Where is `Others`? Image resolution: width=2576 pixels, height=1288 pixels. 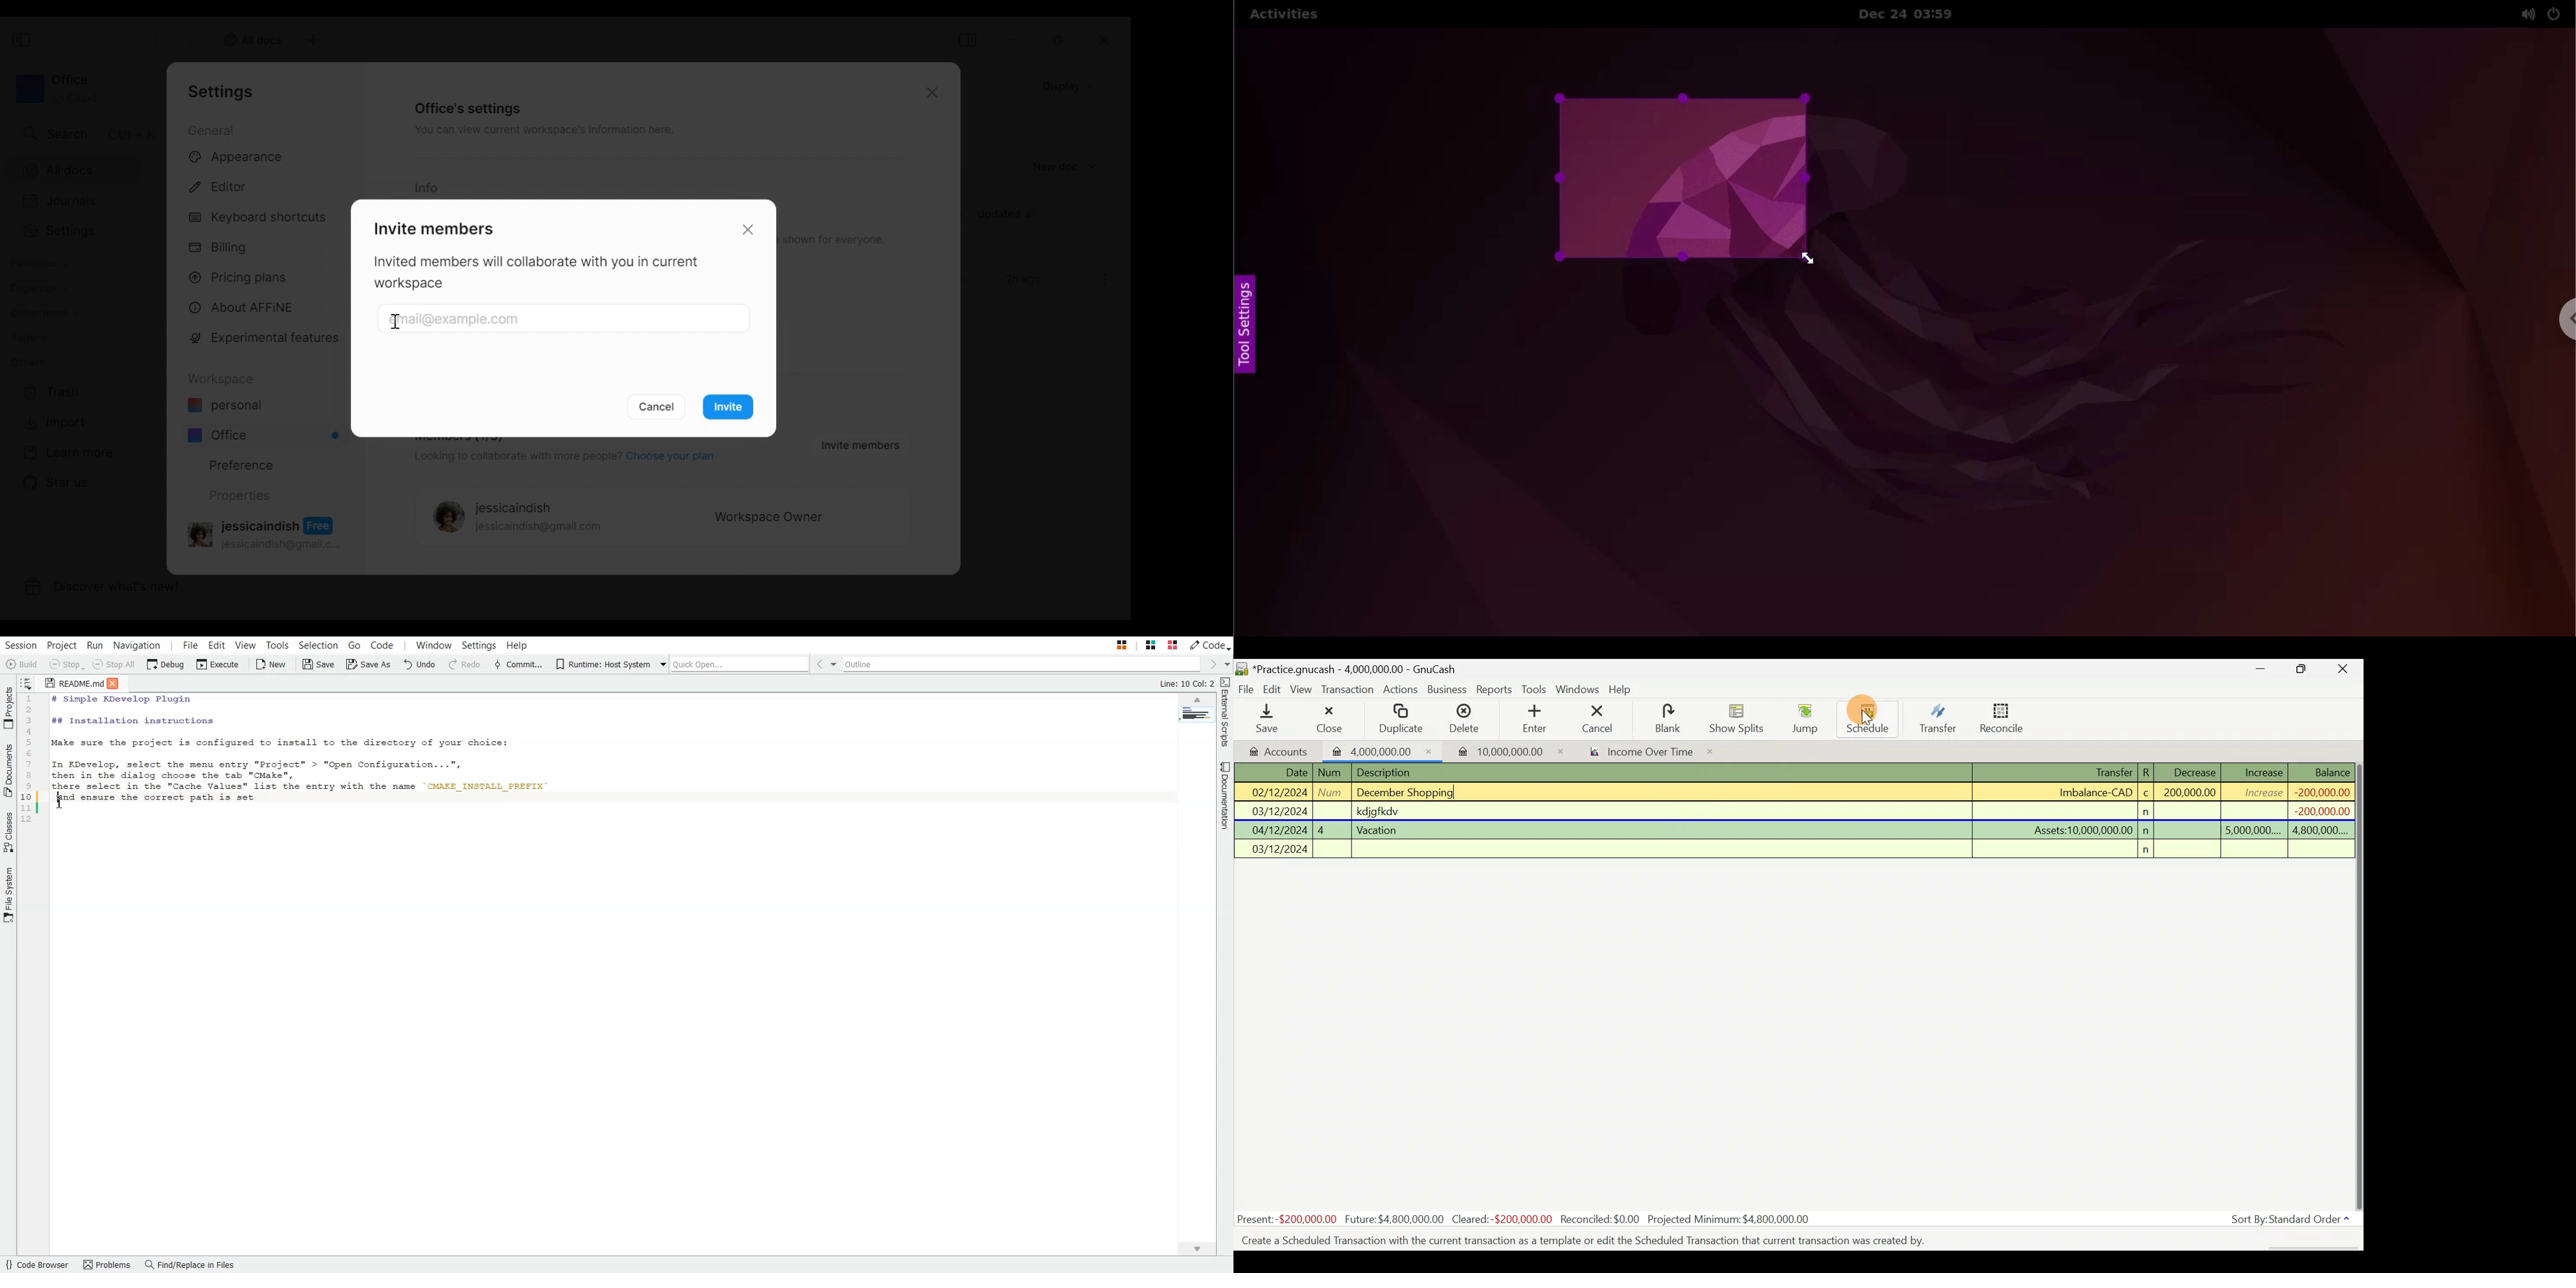
Others is located at coordinates (28, 362).